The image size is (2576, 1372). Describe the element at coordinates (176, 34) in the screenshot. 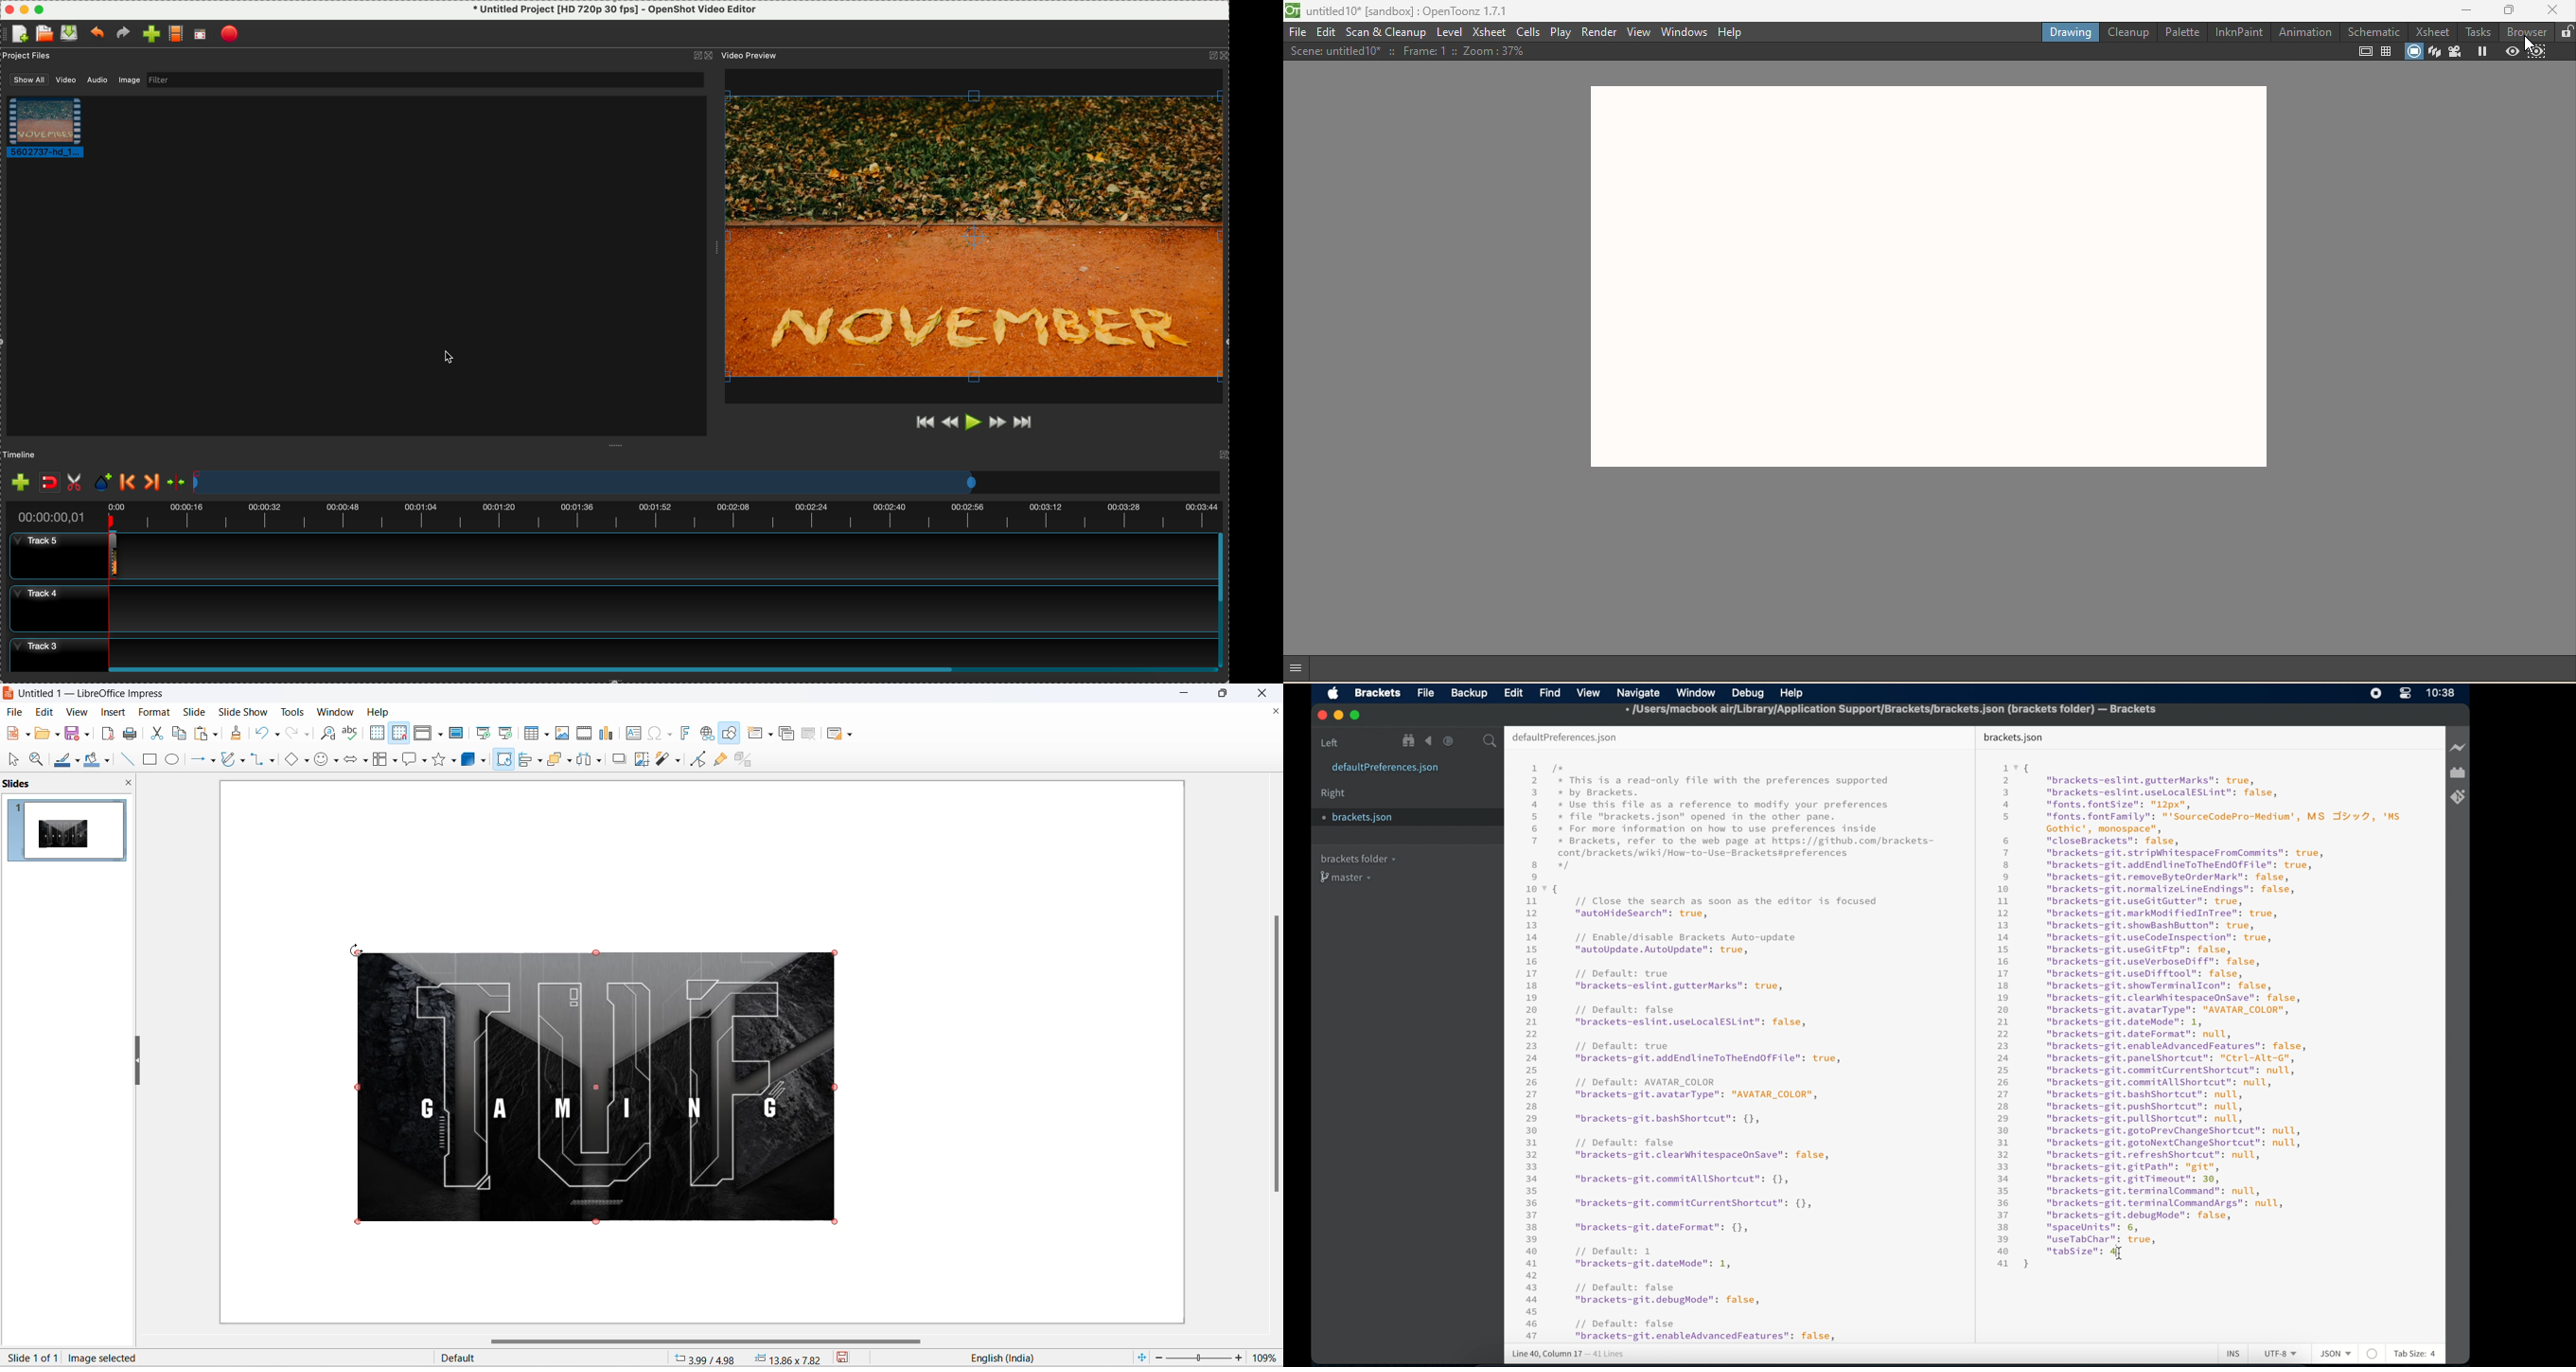

I see `choose profile` at that location.